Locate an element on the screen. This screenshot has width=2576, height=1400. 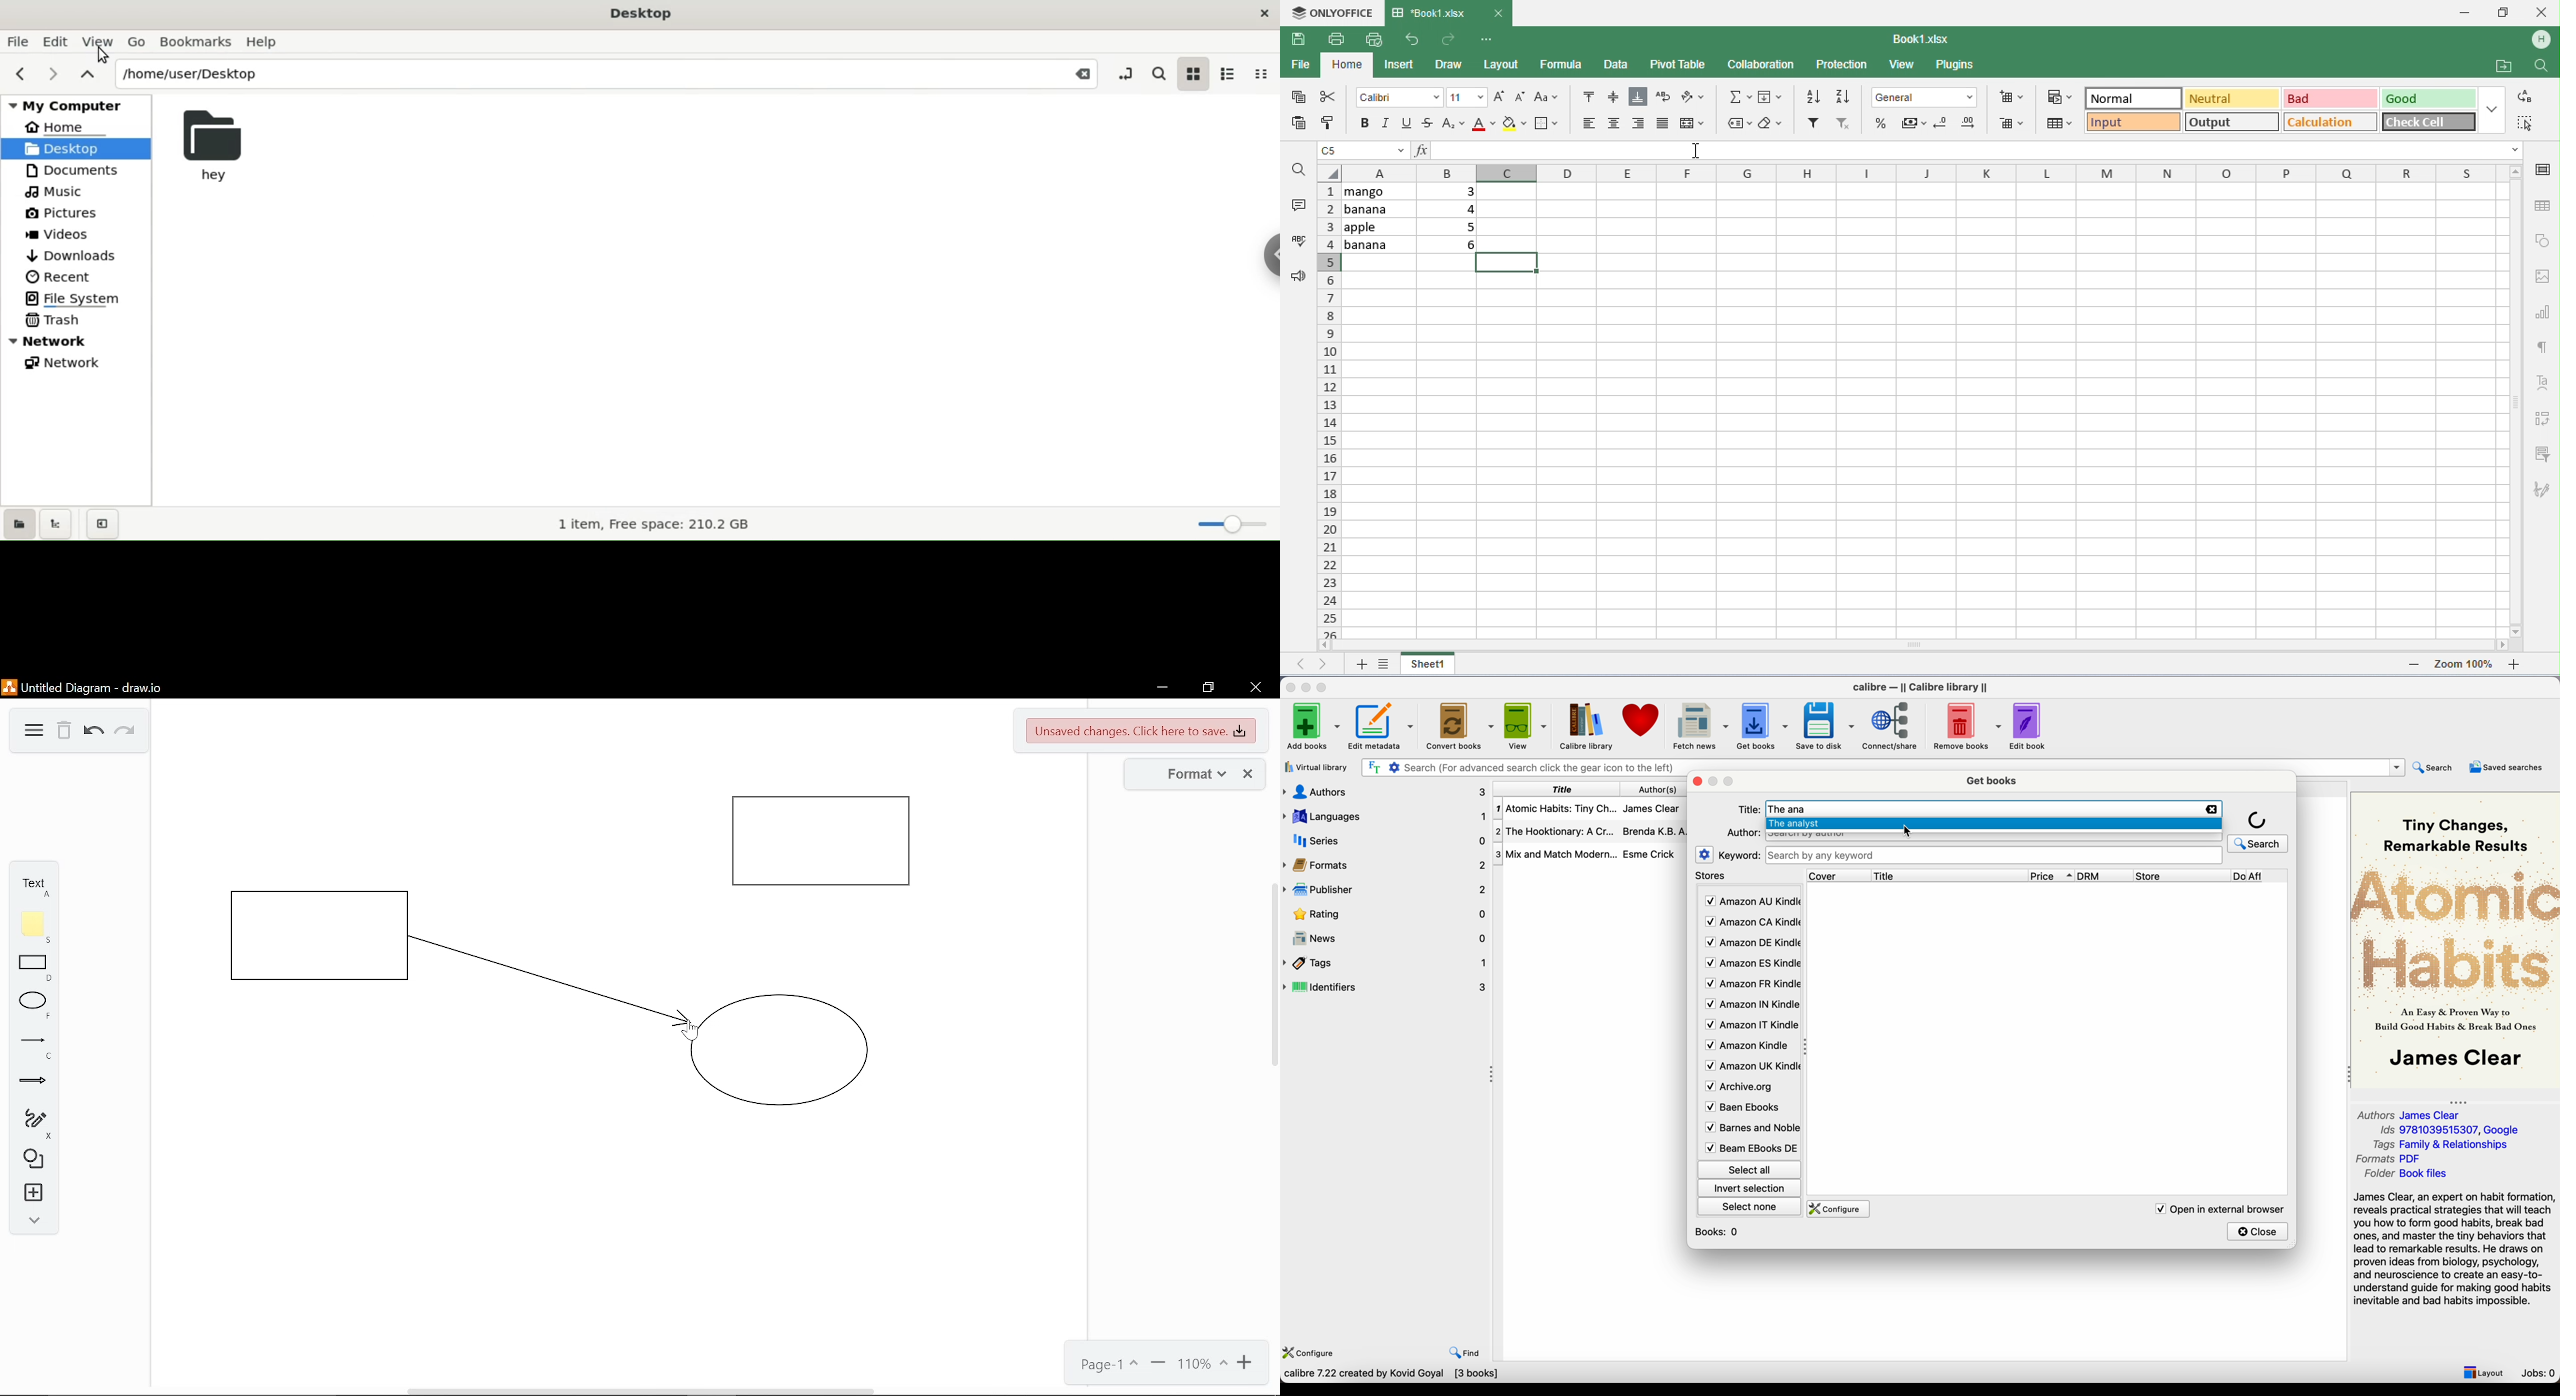
Folder Book files is located at coordinates (2402, 1175).